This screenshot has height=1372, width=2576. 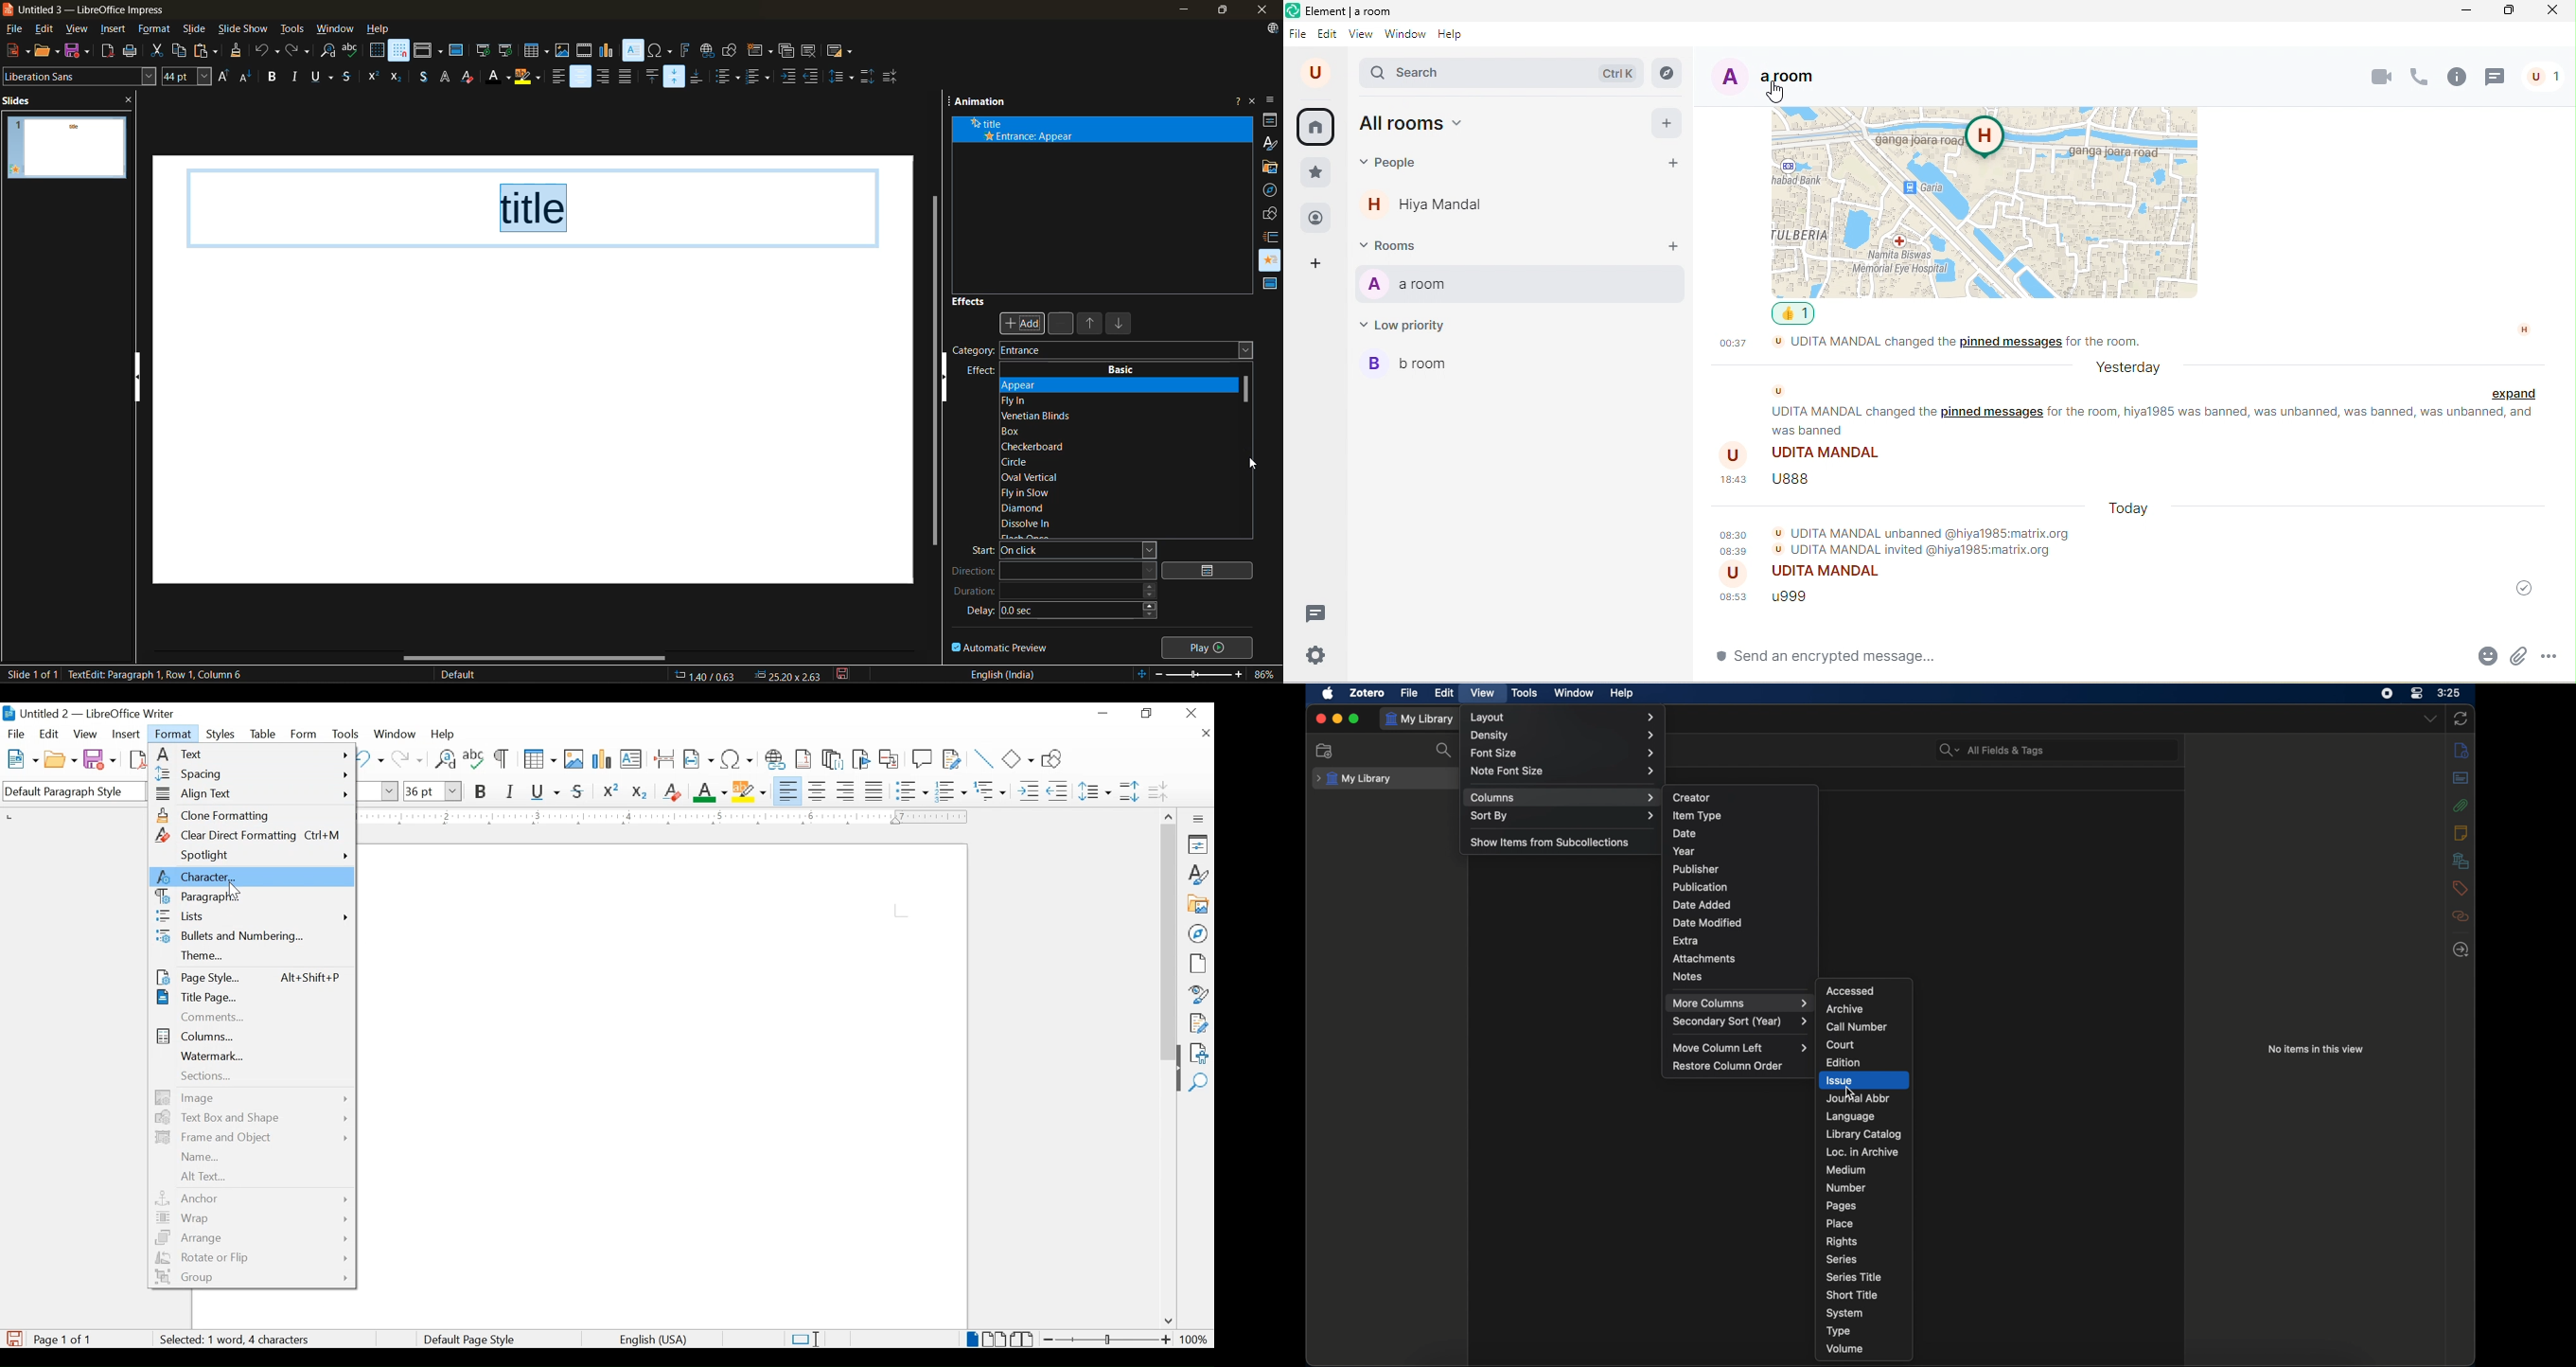 What do you see at coordinates (1024, 1339) in the screenshot?
I see `book view` at bounding box center [1024, 1339].